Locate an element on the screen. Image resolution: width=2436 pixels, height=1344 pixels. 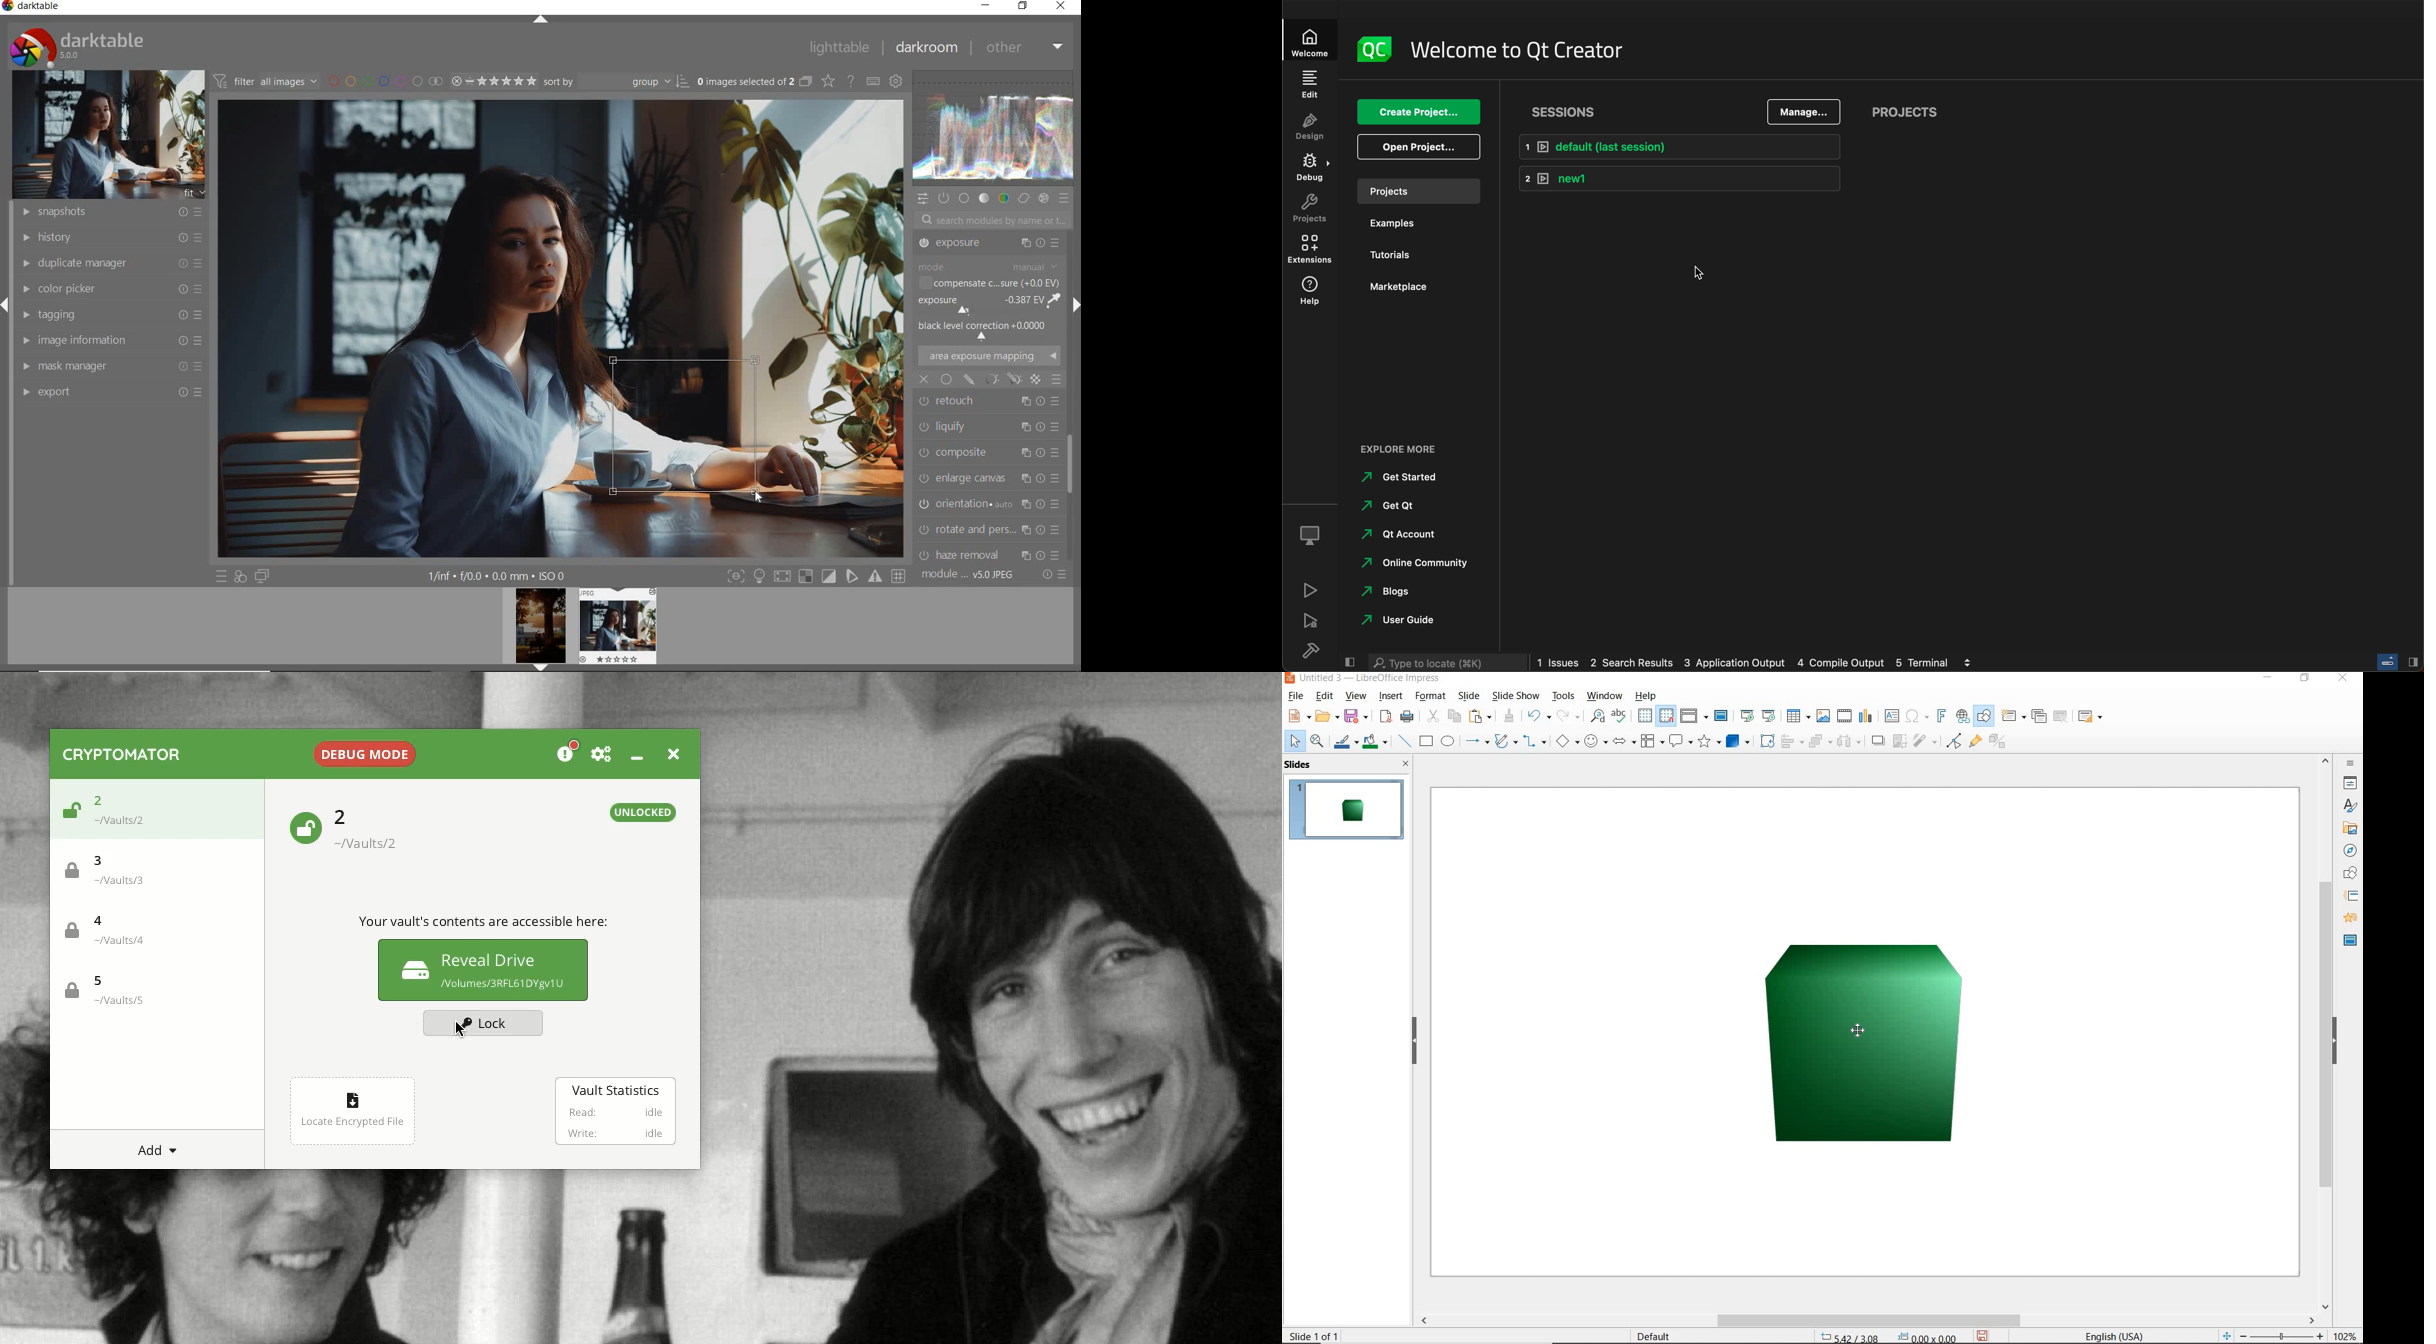
MINIMIZE is located at coordinates (2271, 677).